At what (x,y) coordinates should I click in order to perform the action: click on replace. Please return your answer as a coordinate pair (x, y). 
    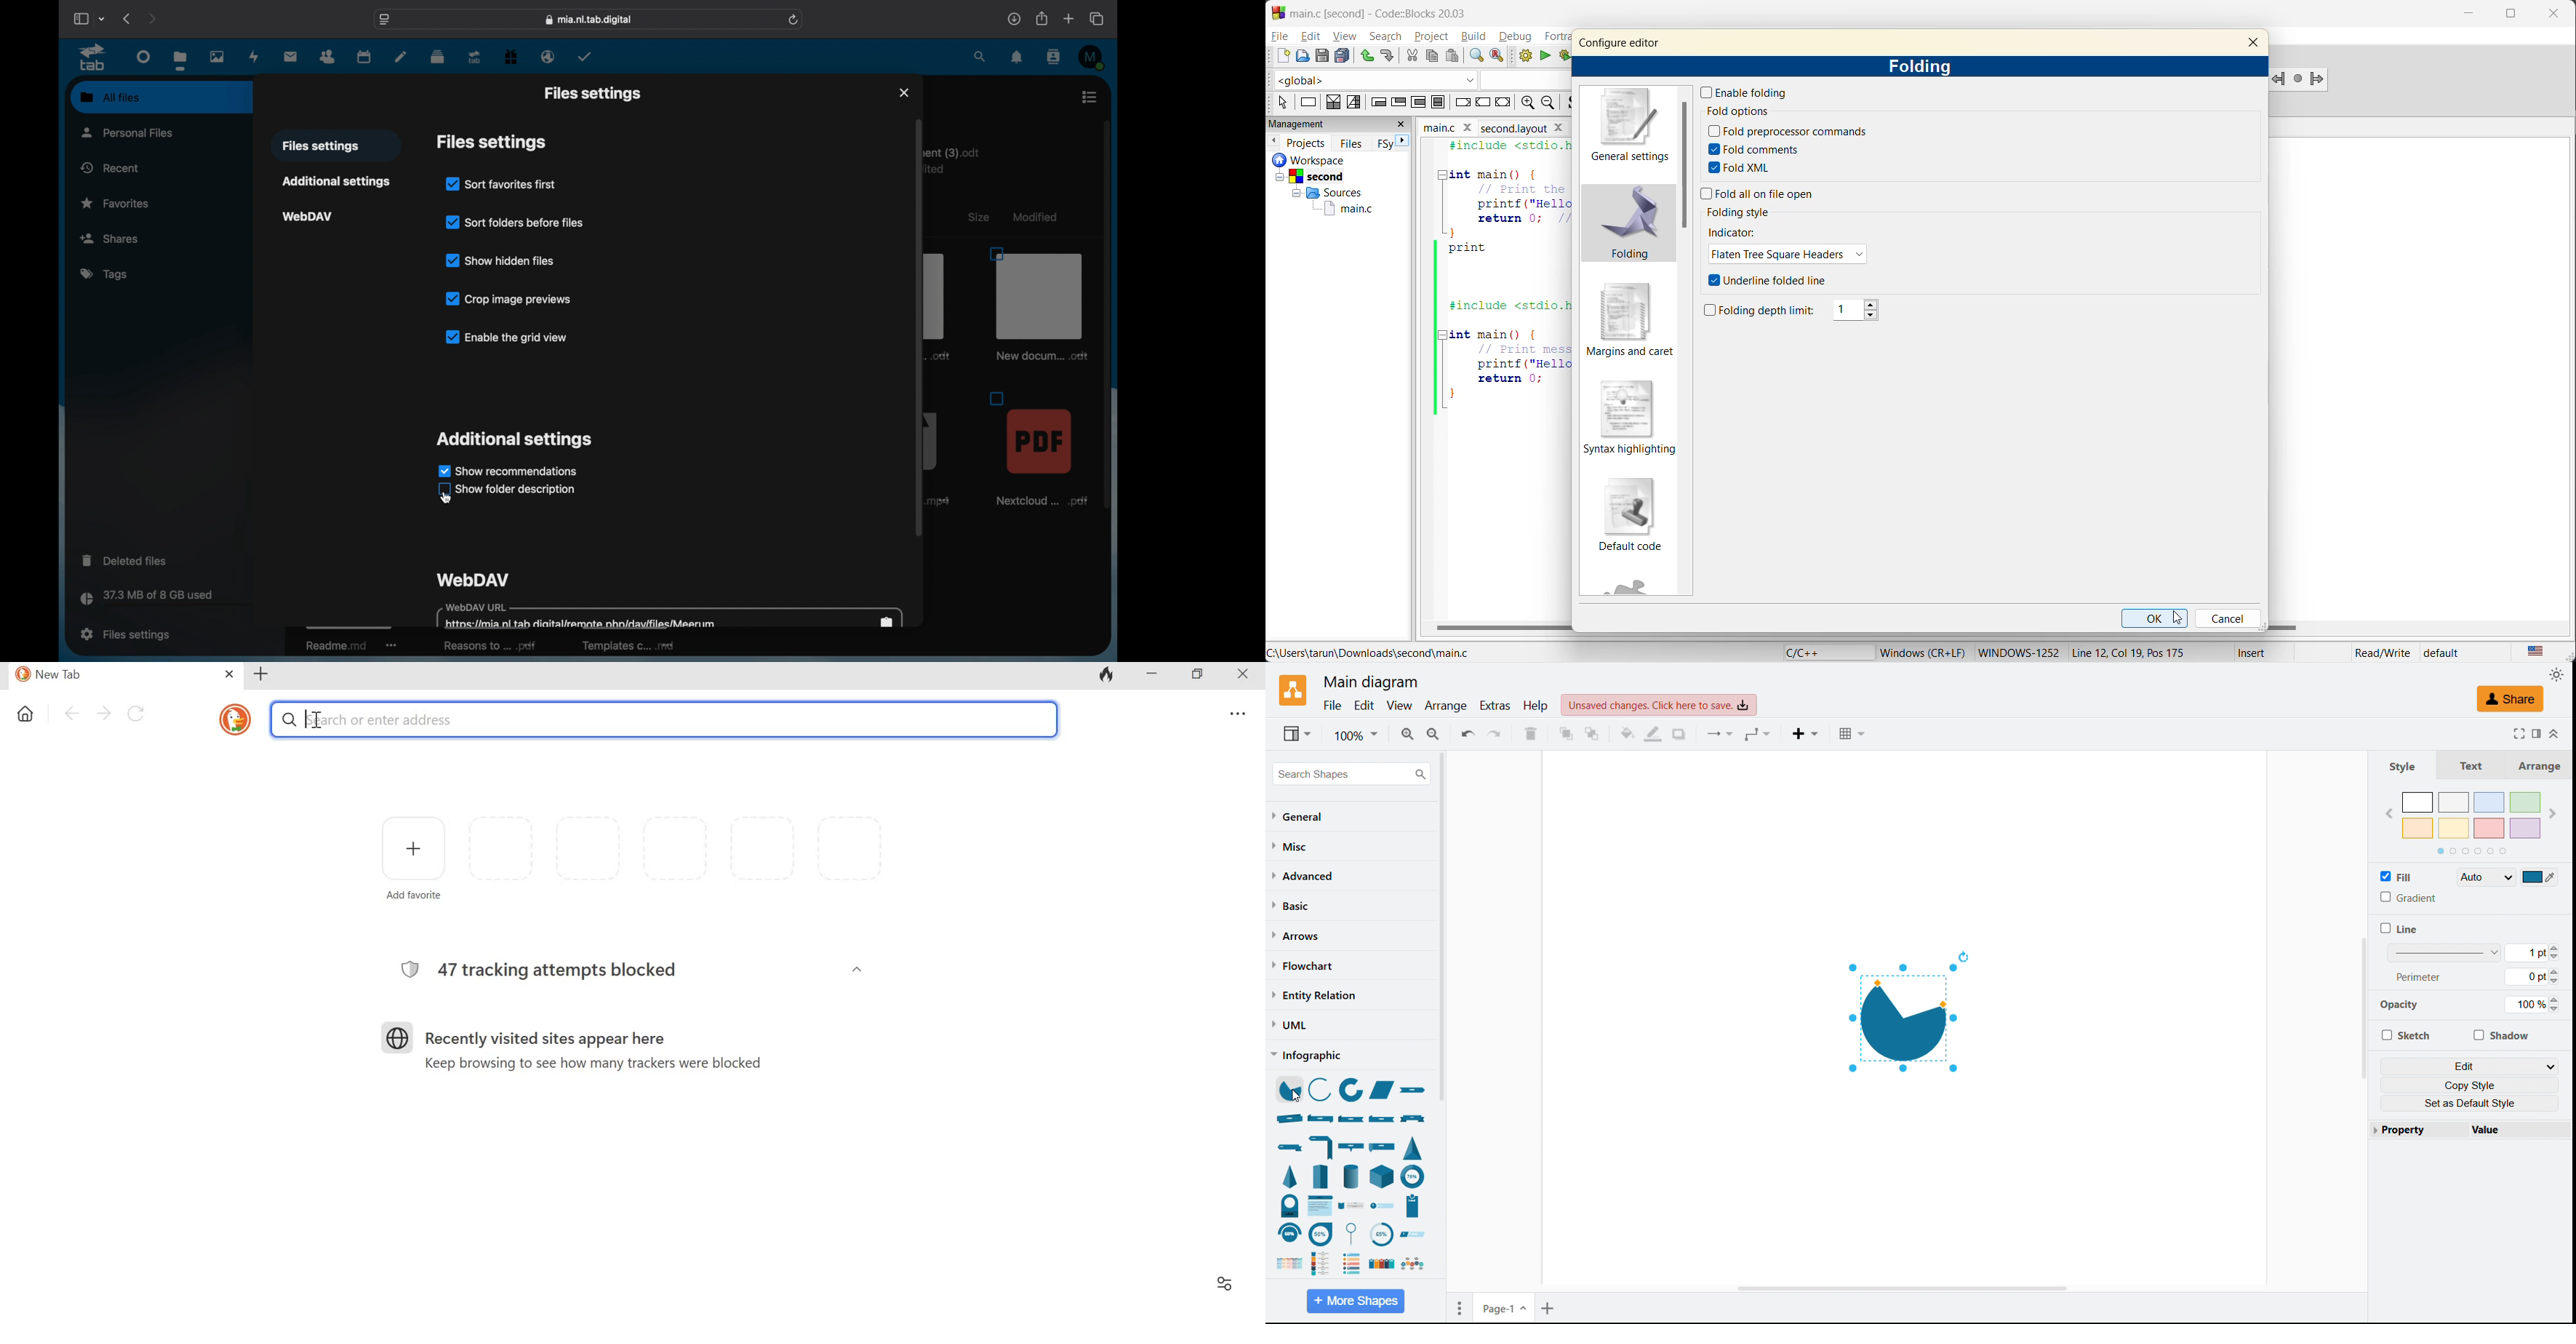
    Looking at the image, I should click on (1497, 55).